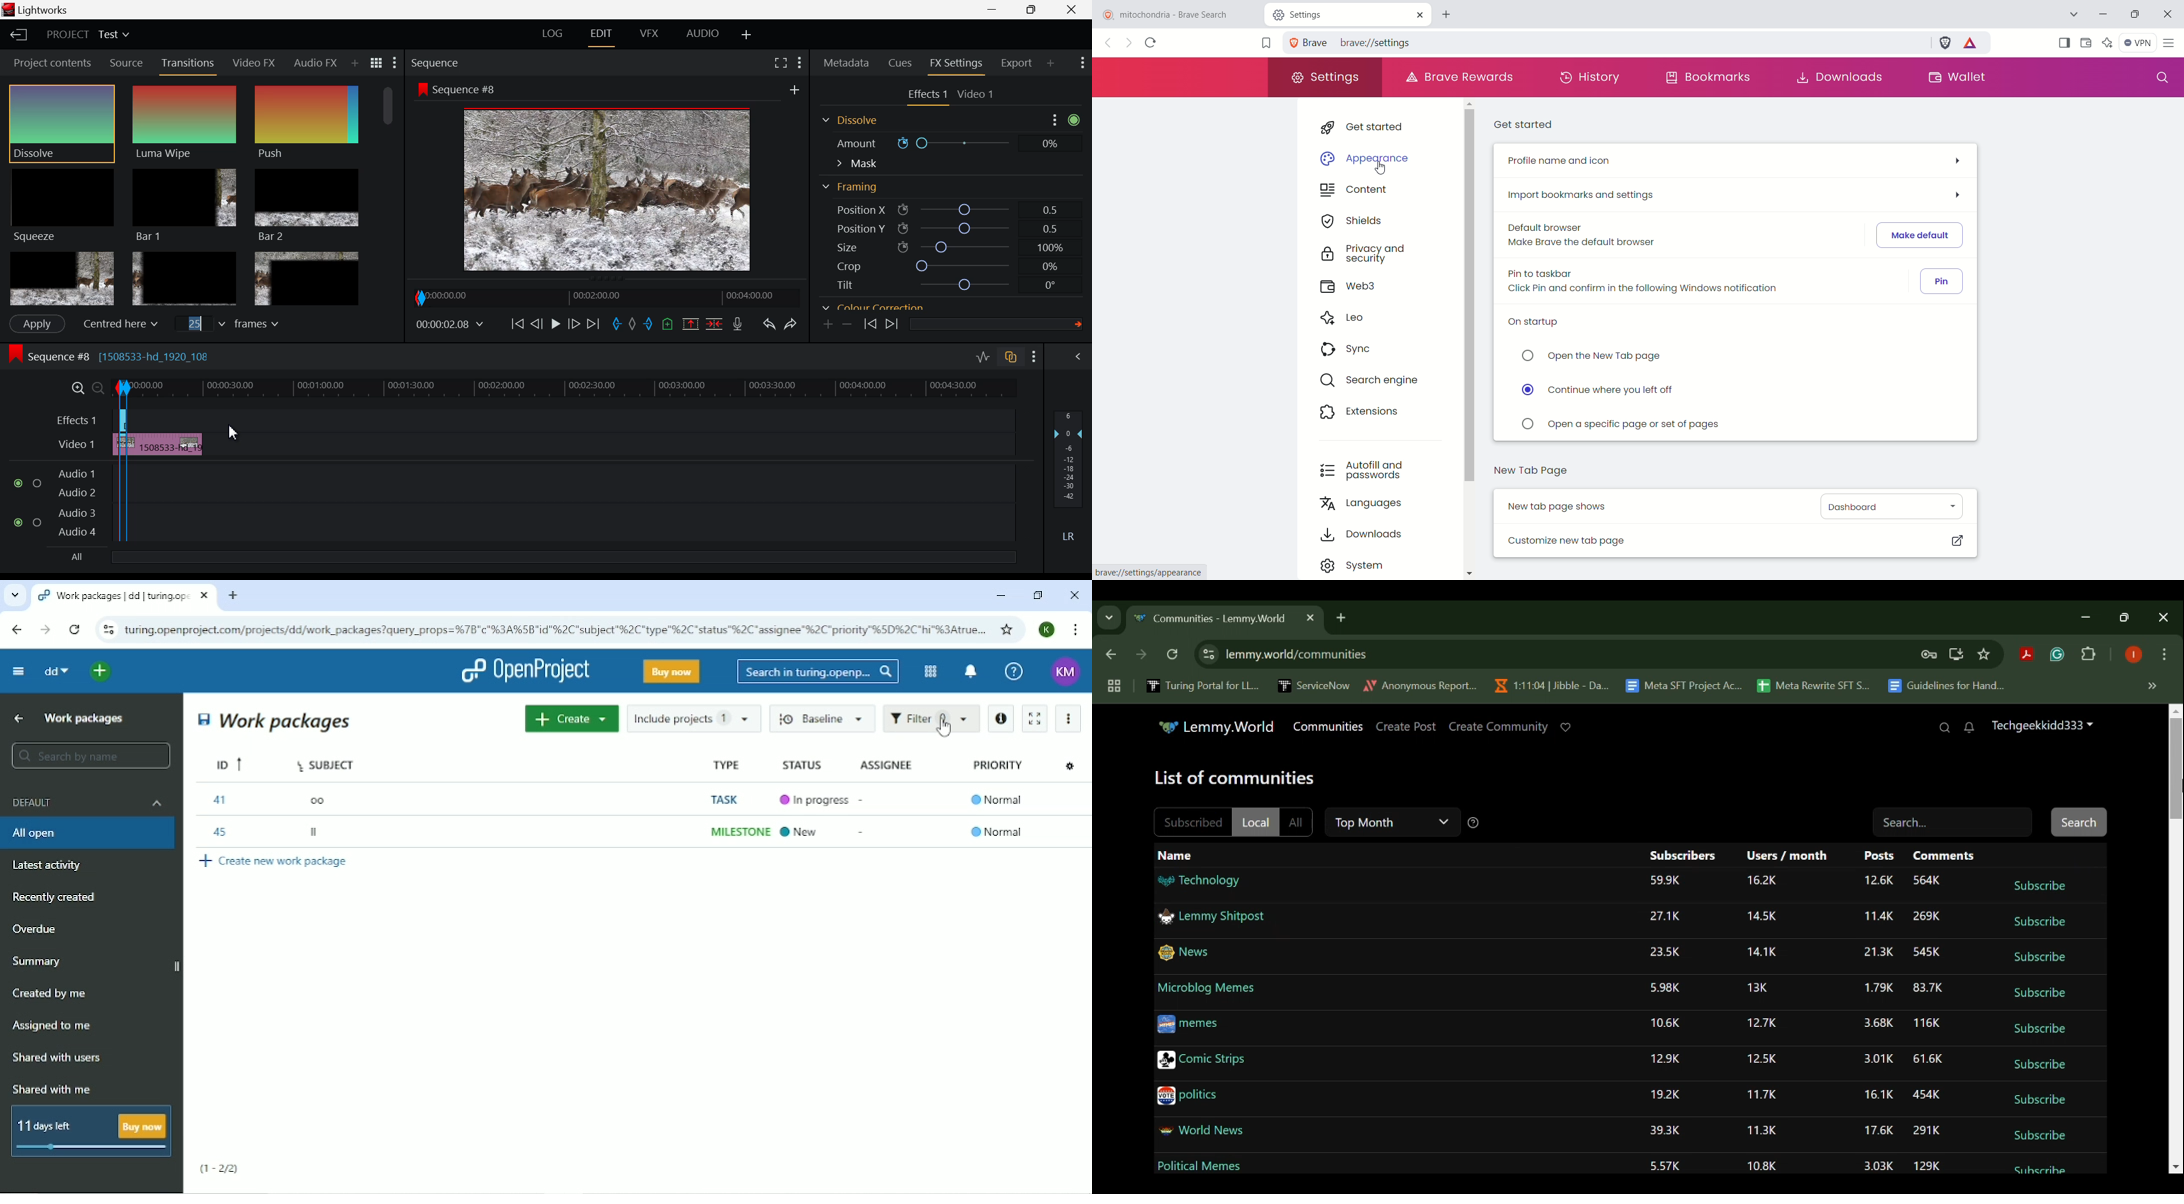 The width and height of the screenshot is (2184, 1204). I want to click on Baseline, so click(824, 718).